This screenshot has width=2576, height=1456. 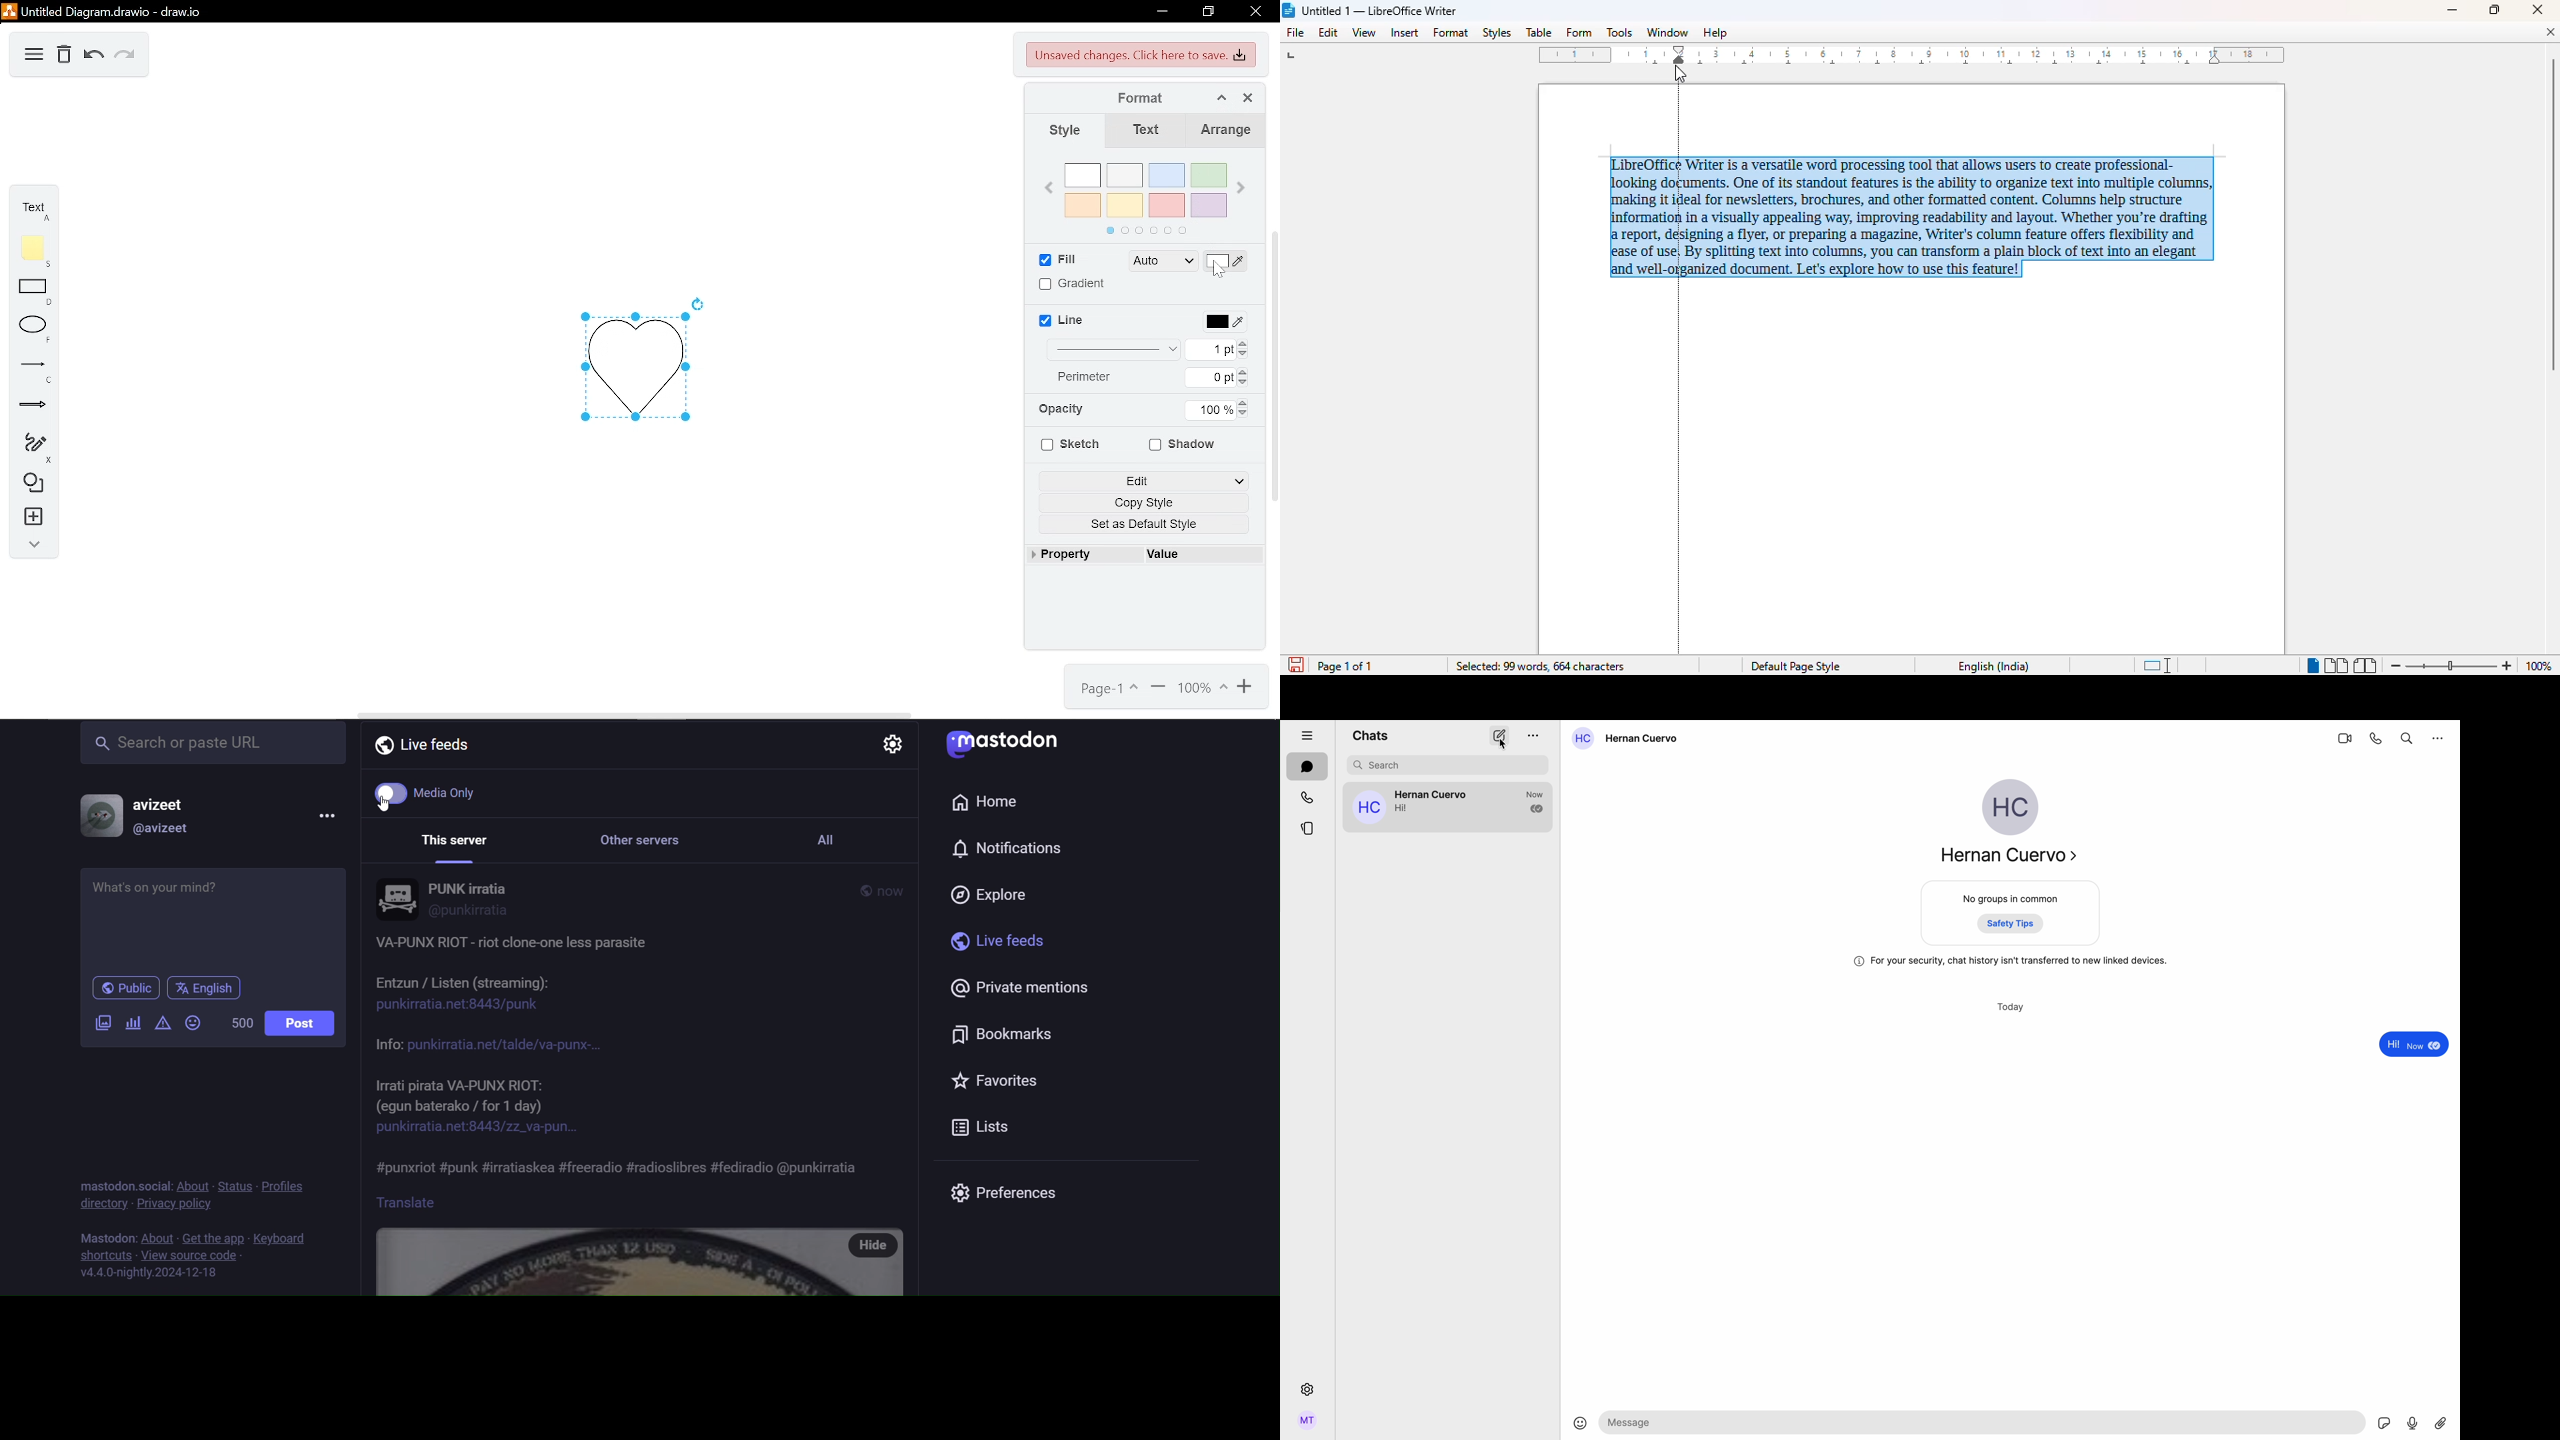 I want to click on shadow, so click(x=1183, y=446).